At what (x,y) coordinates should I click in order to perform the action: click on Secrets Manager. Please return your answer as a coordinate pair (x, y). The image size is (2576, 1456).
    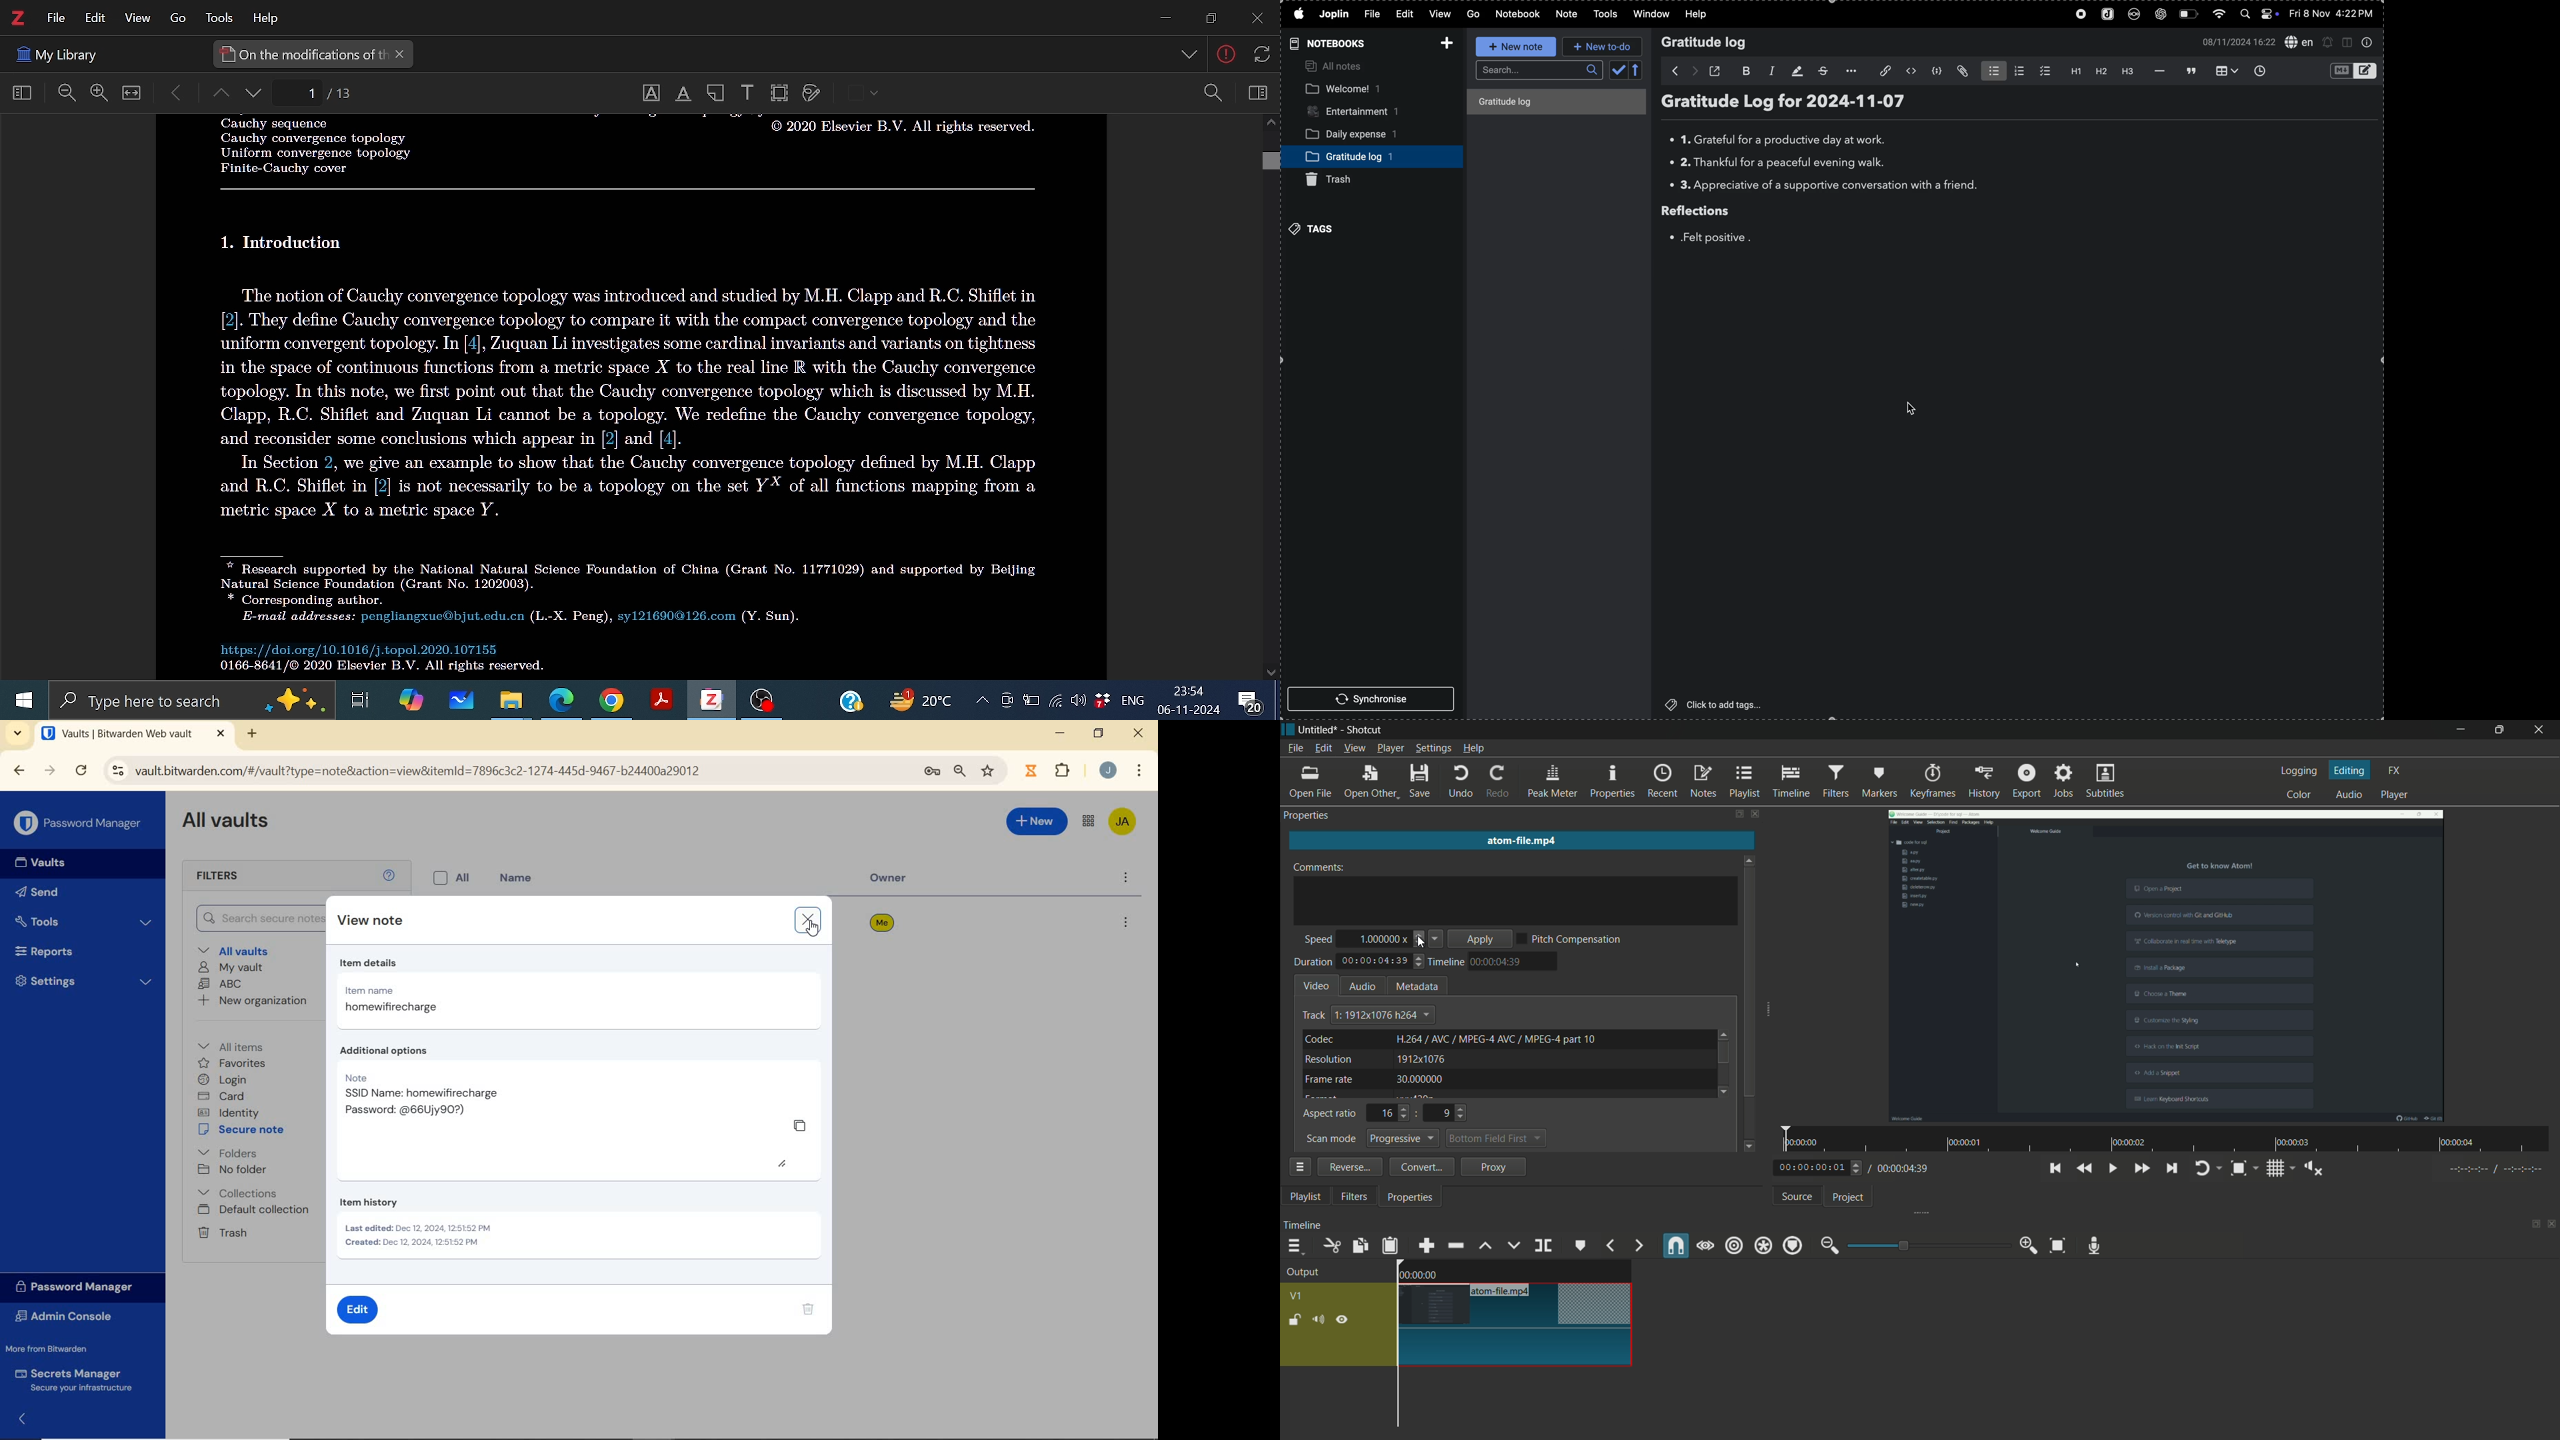
    Looking at the image, I should click on (77, 1379).